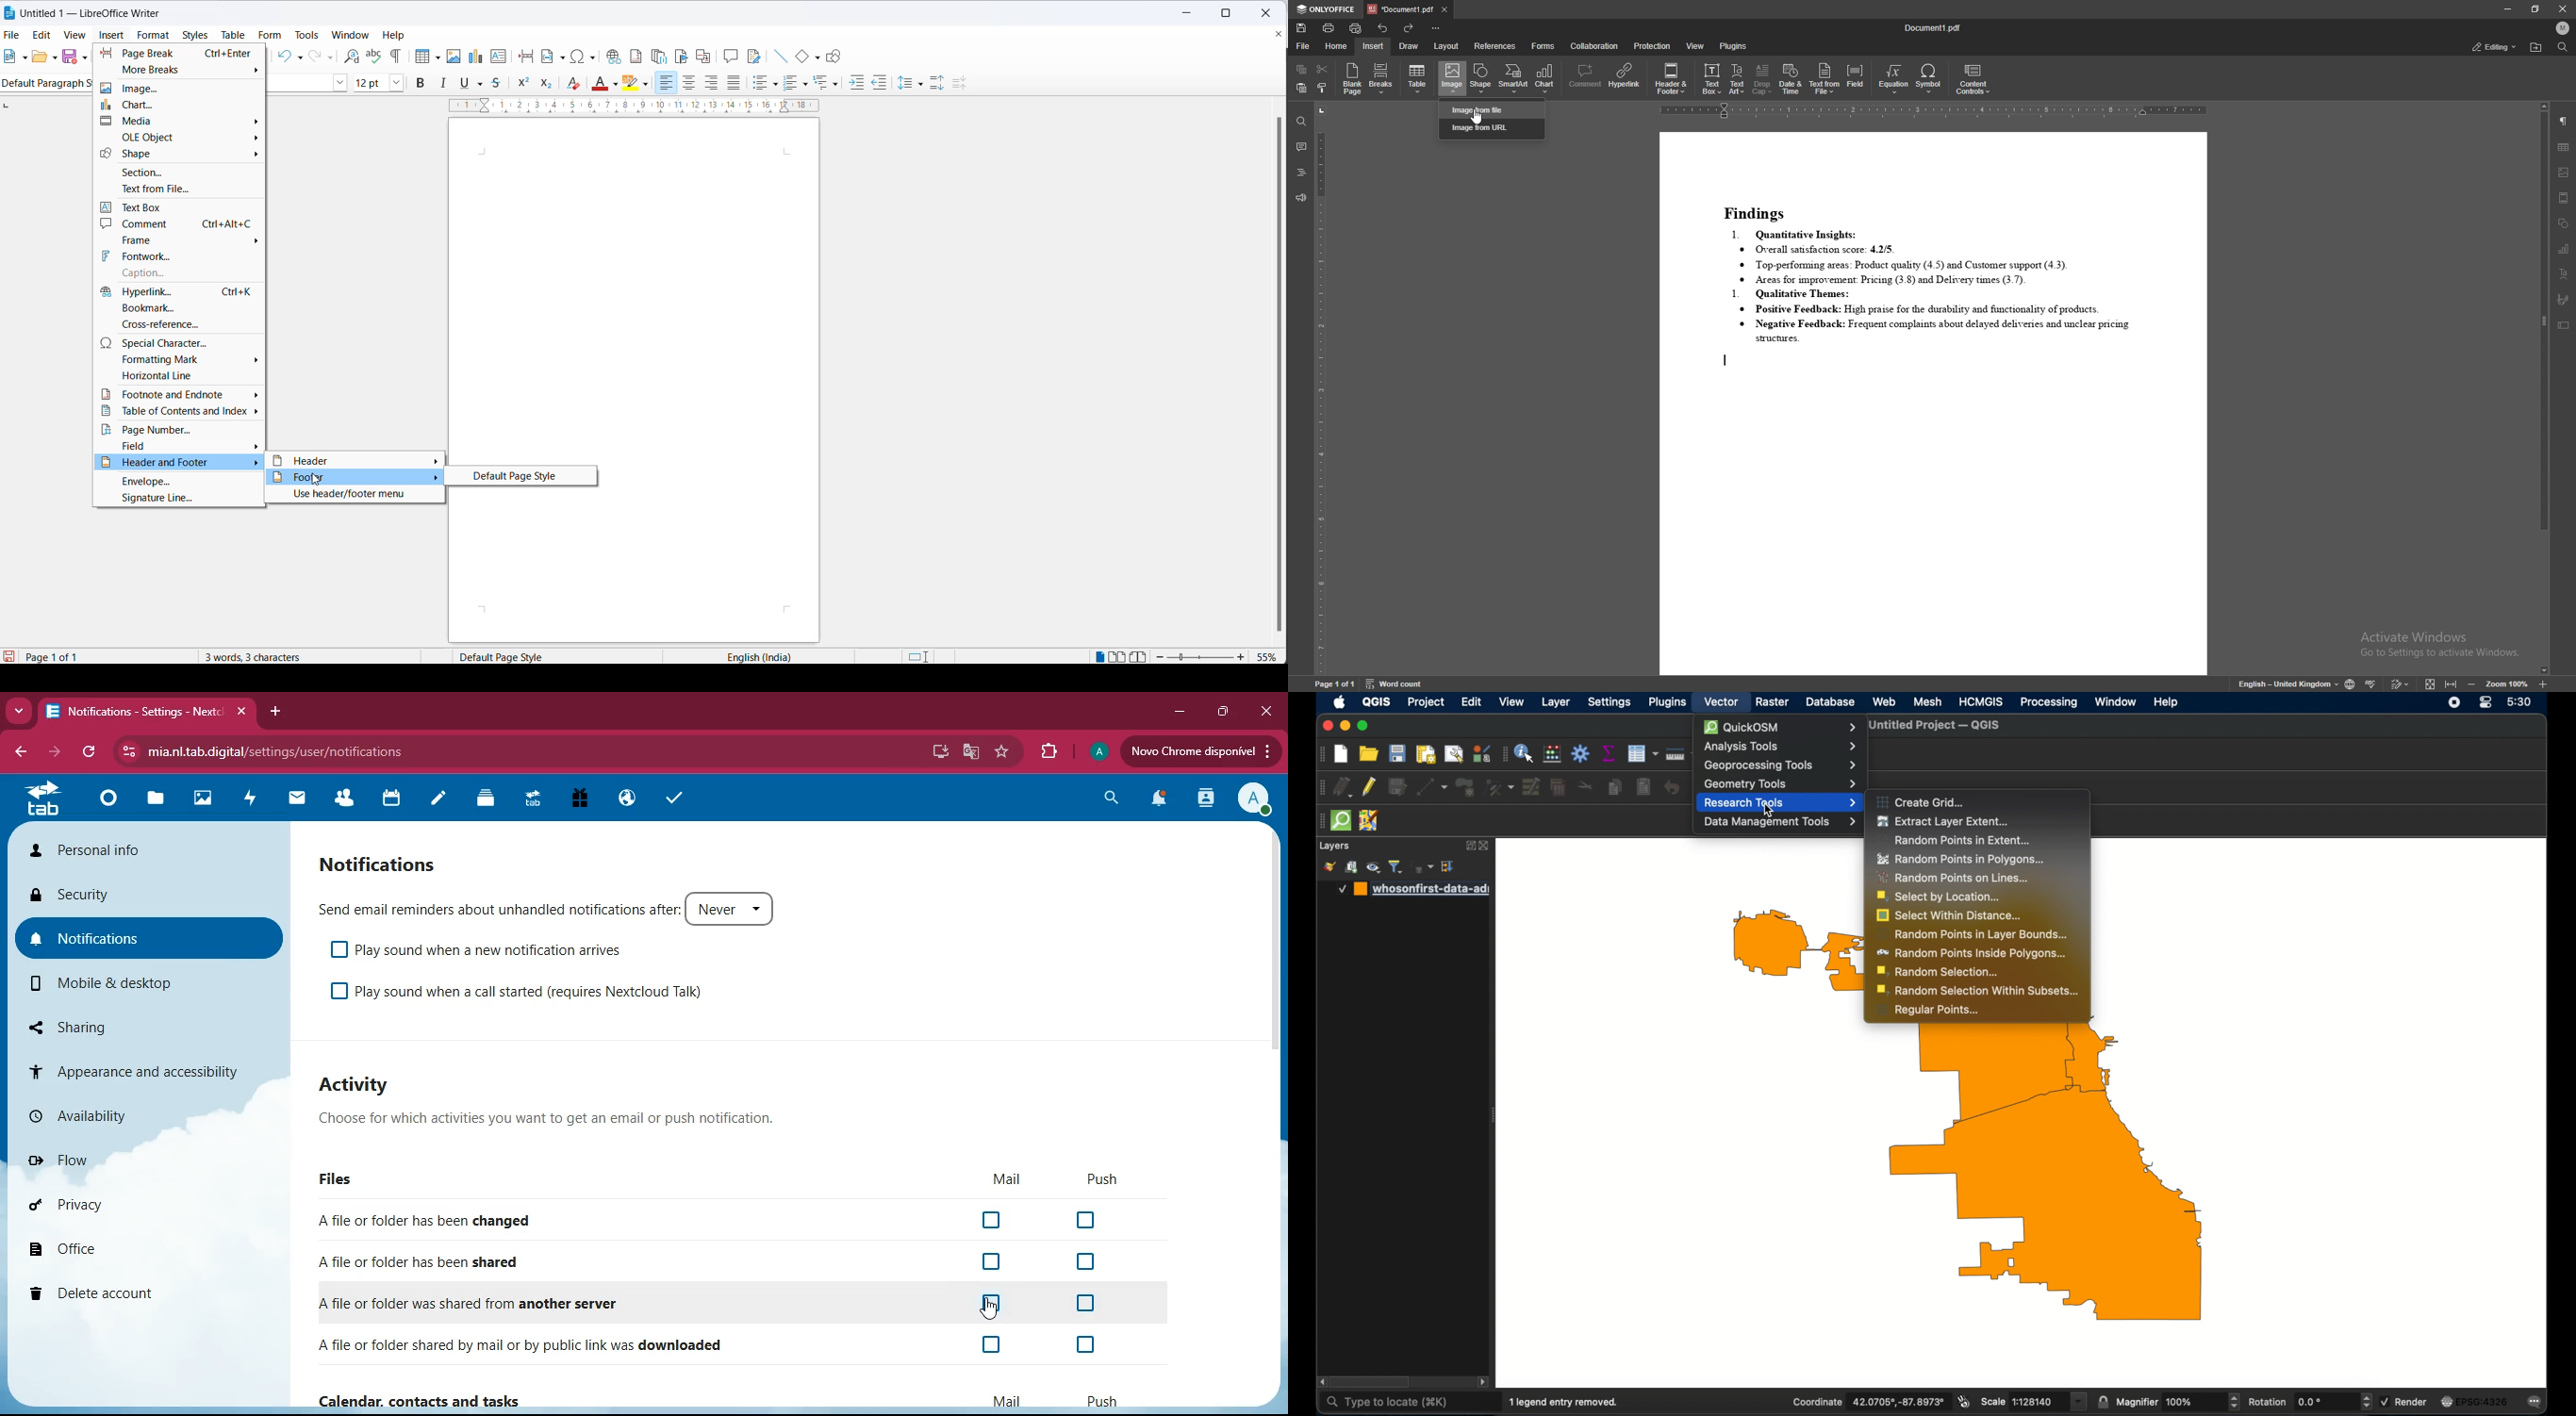 This screenshot has width=2576, height=1428. What do you see at coordinates (2400, 683) in the screenshot?
I see `track changes` at bounding box center [2400, 683].